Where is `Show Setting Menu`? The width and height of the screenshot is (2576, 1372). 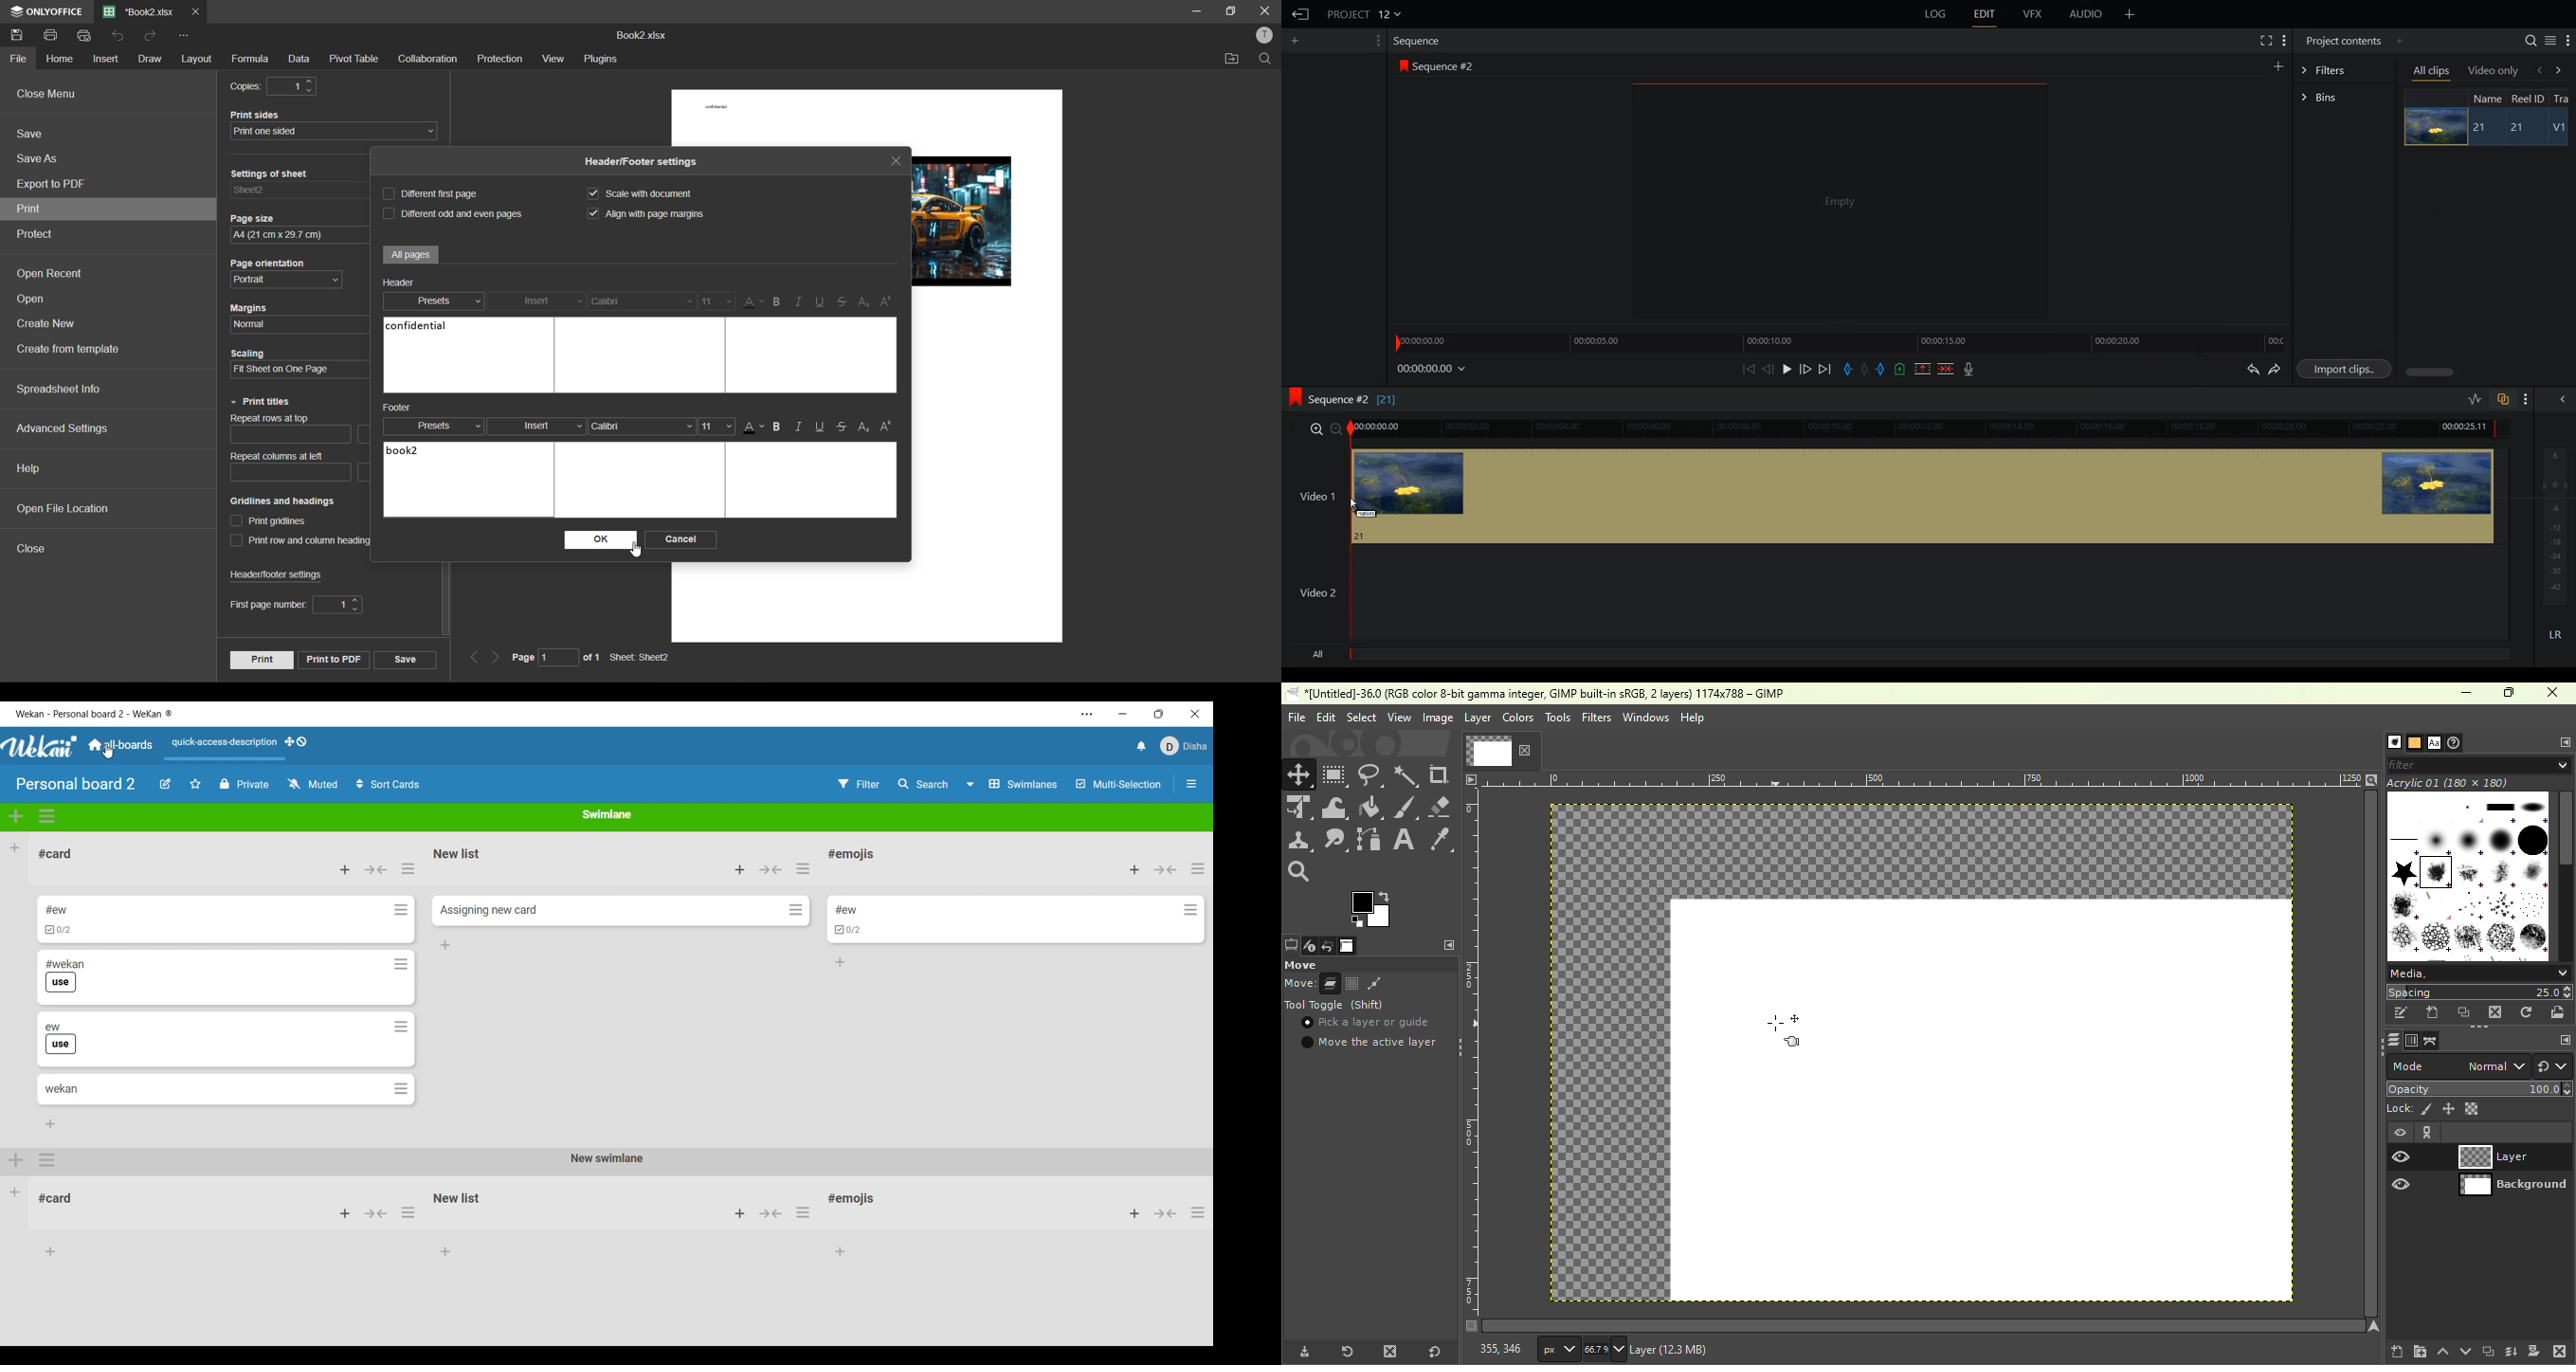 Show Setting Menu is located at coordinates (2285, 42).